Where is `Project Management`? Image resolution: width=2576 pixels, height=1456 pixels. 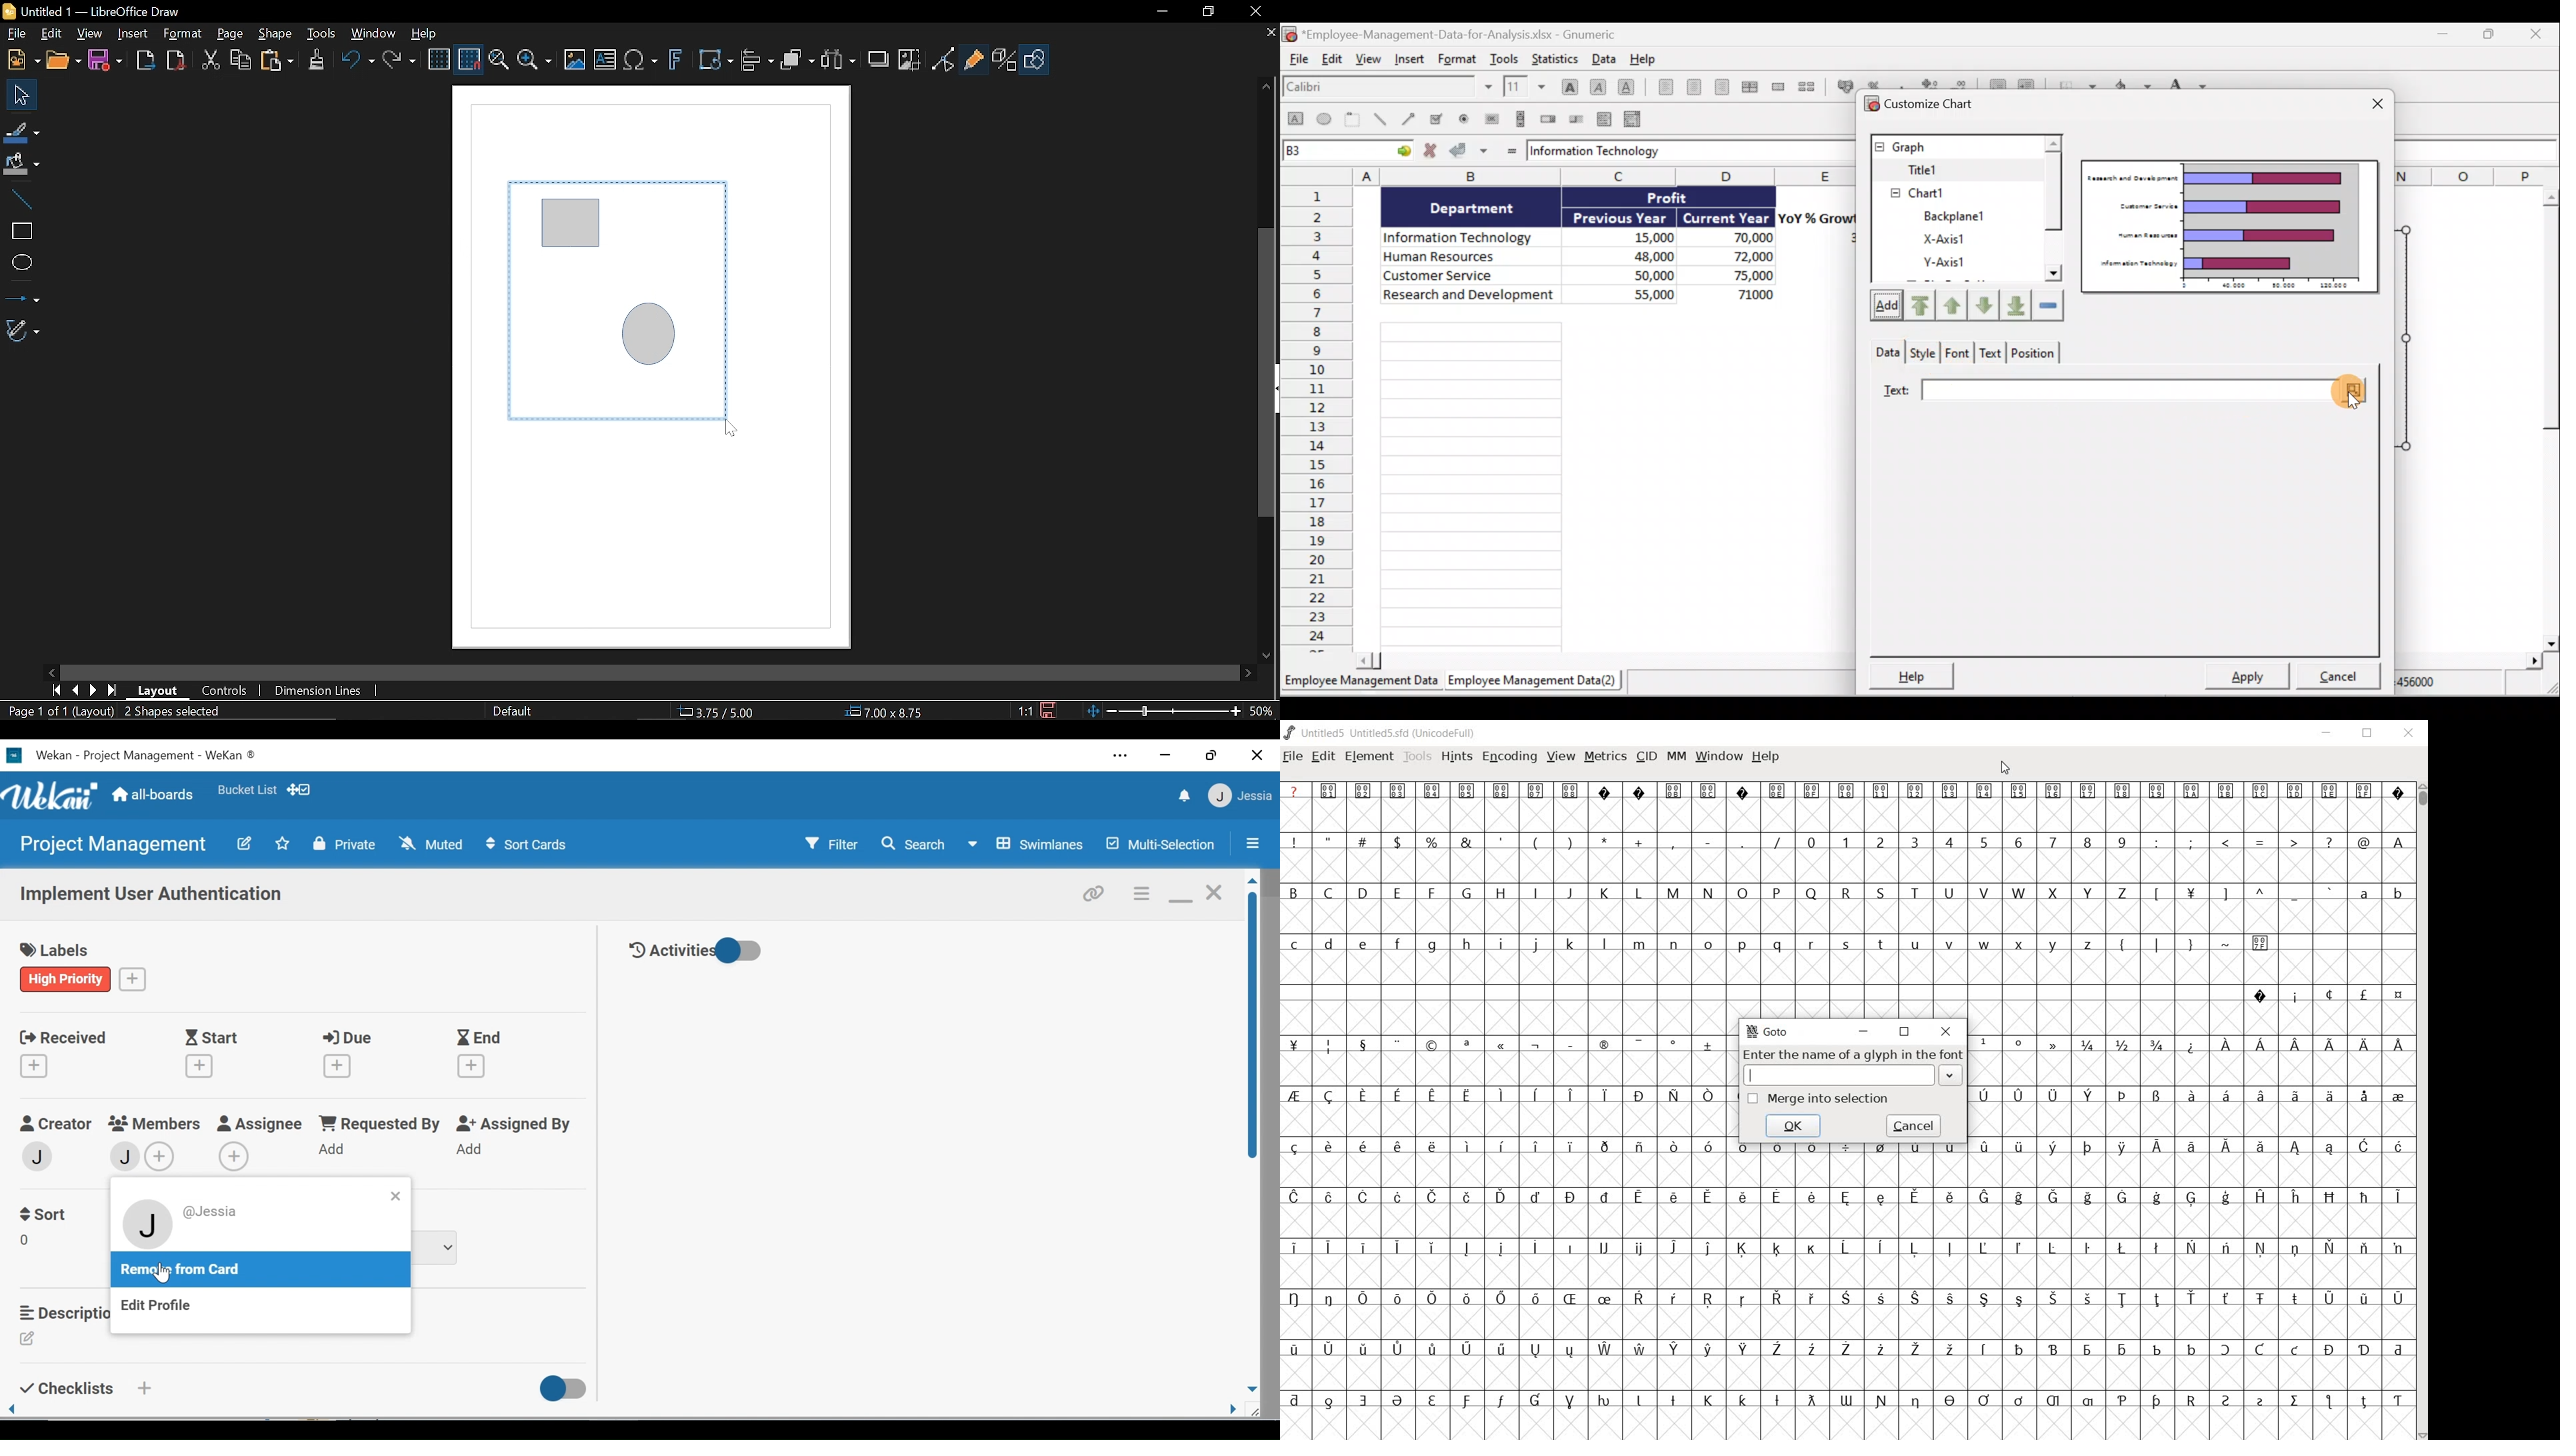 Project Management is located at coordinates (115, 845).